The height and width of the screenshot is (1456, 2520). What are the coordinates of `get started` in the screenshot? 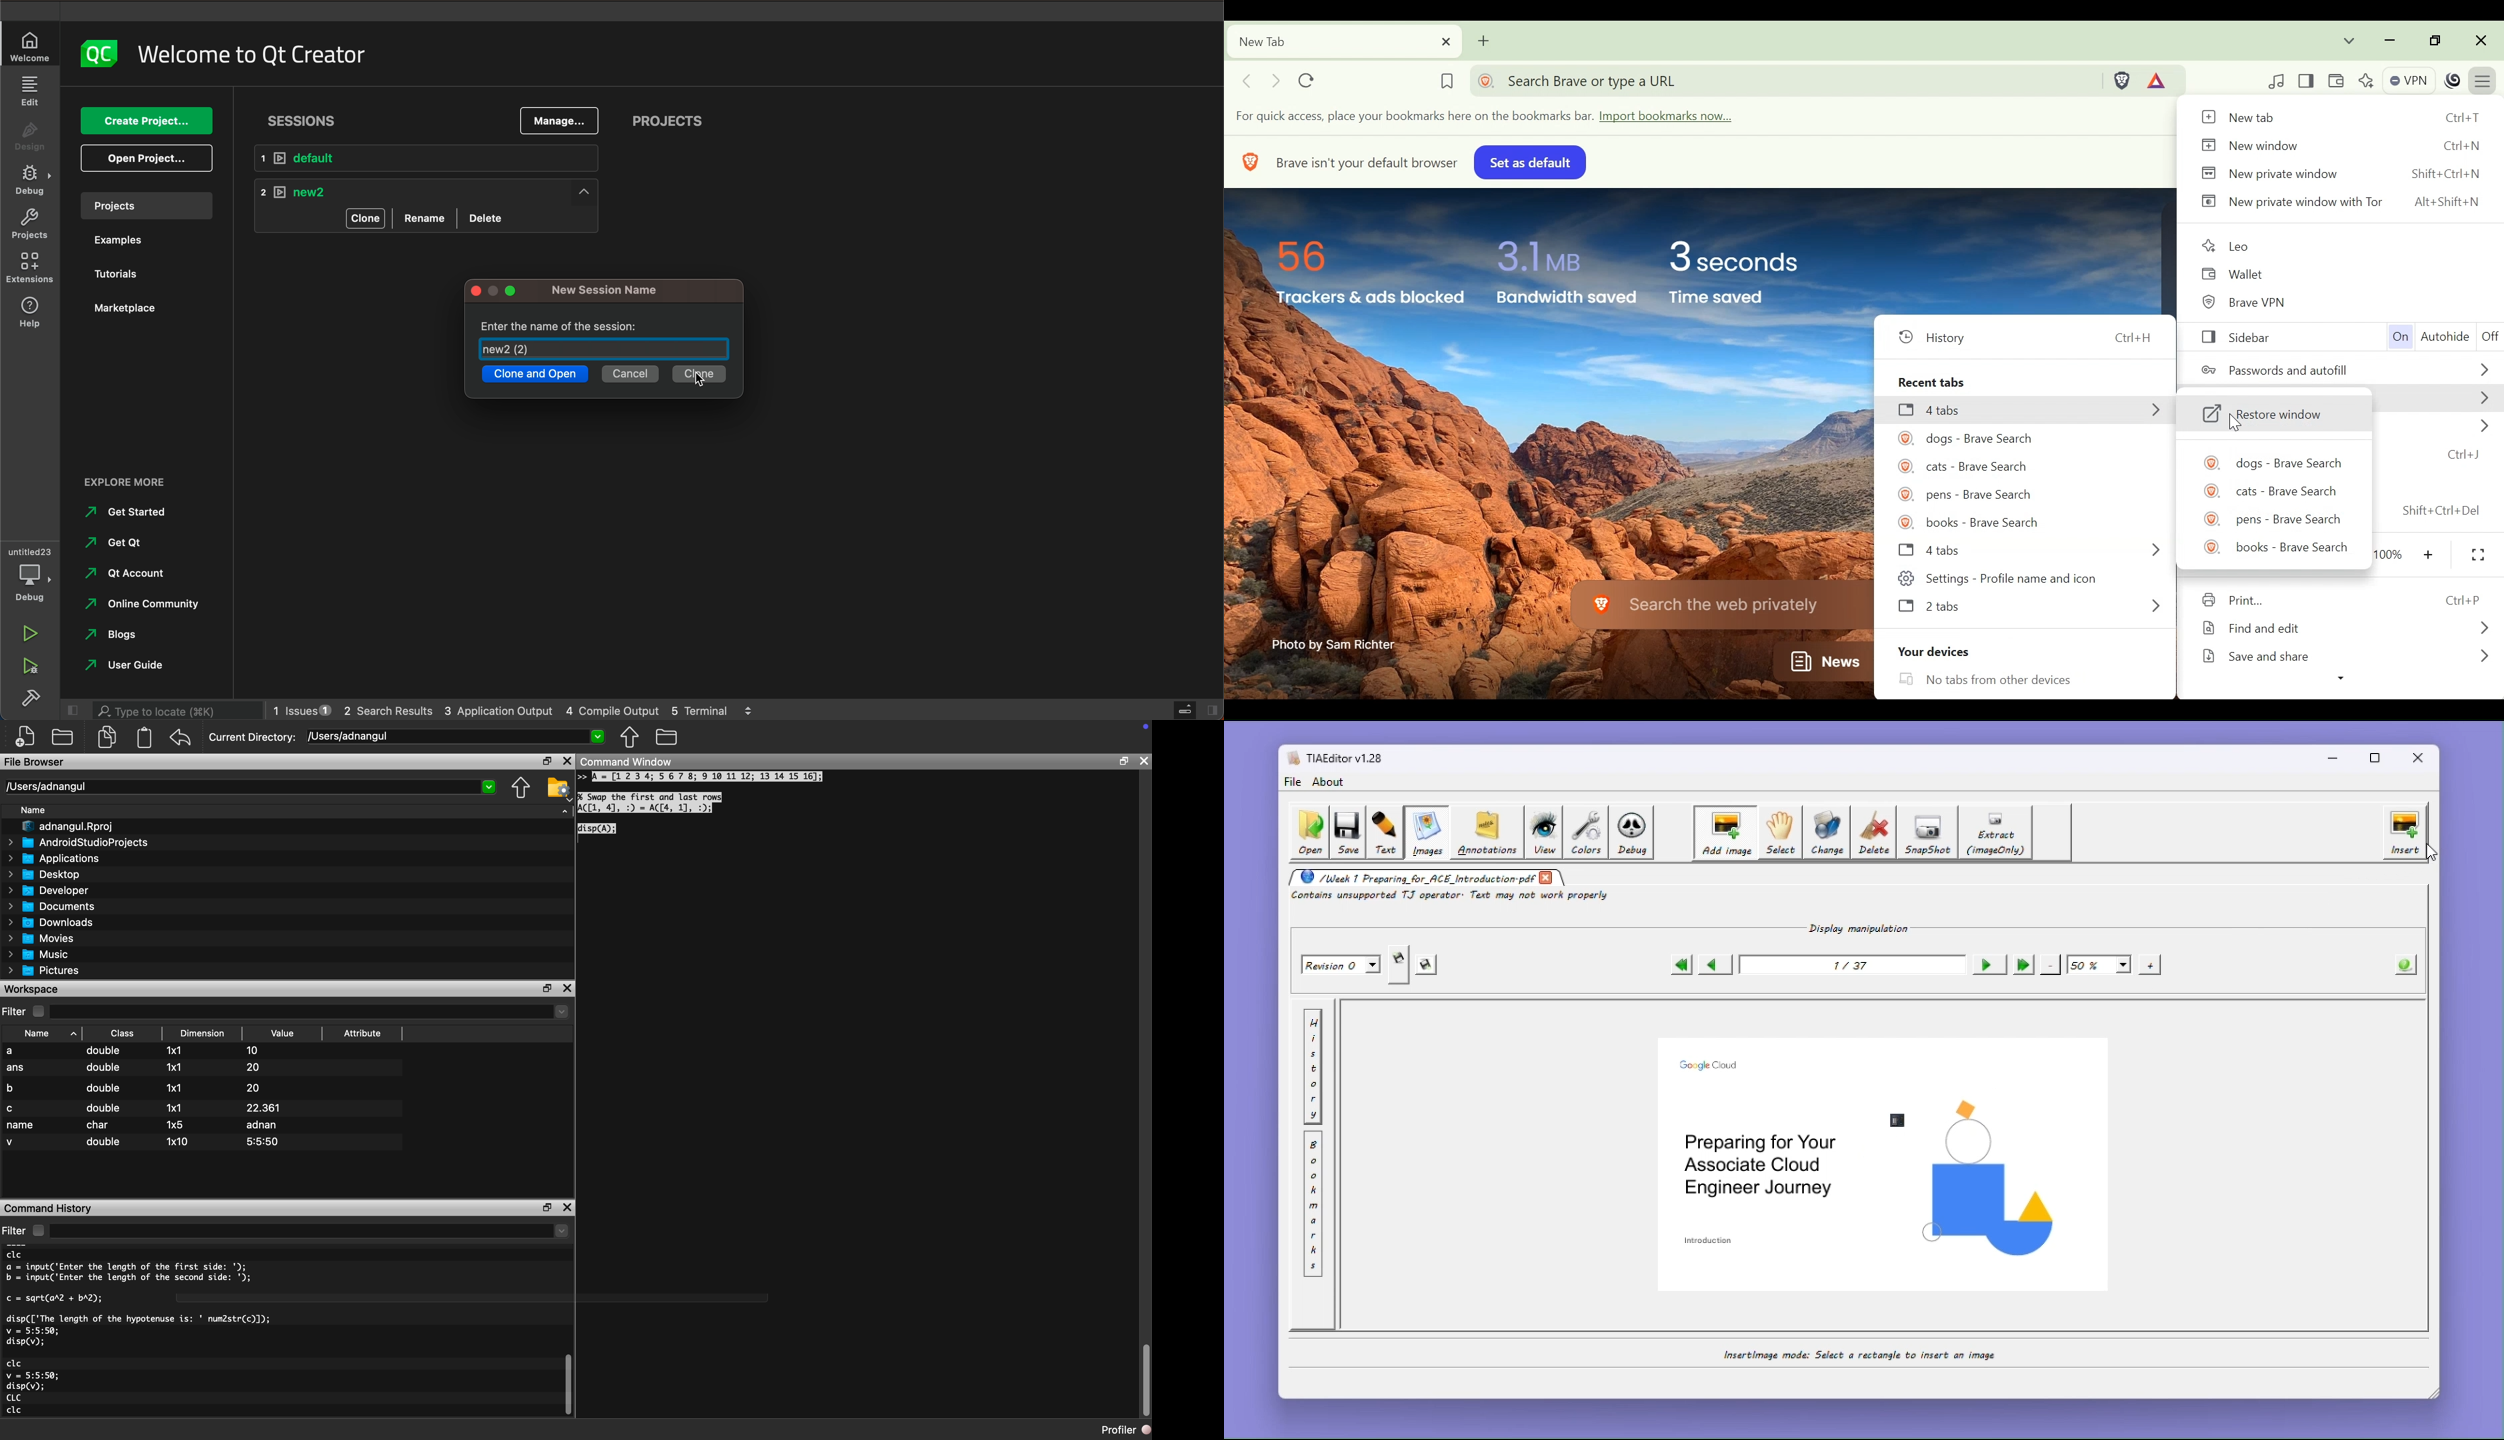 It's located at (125, 513).